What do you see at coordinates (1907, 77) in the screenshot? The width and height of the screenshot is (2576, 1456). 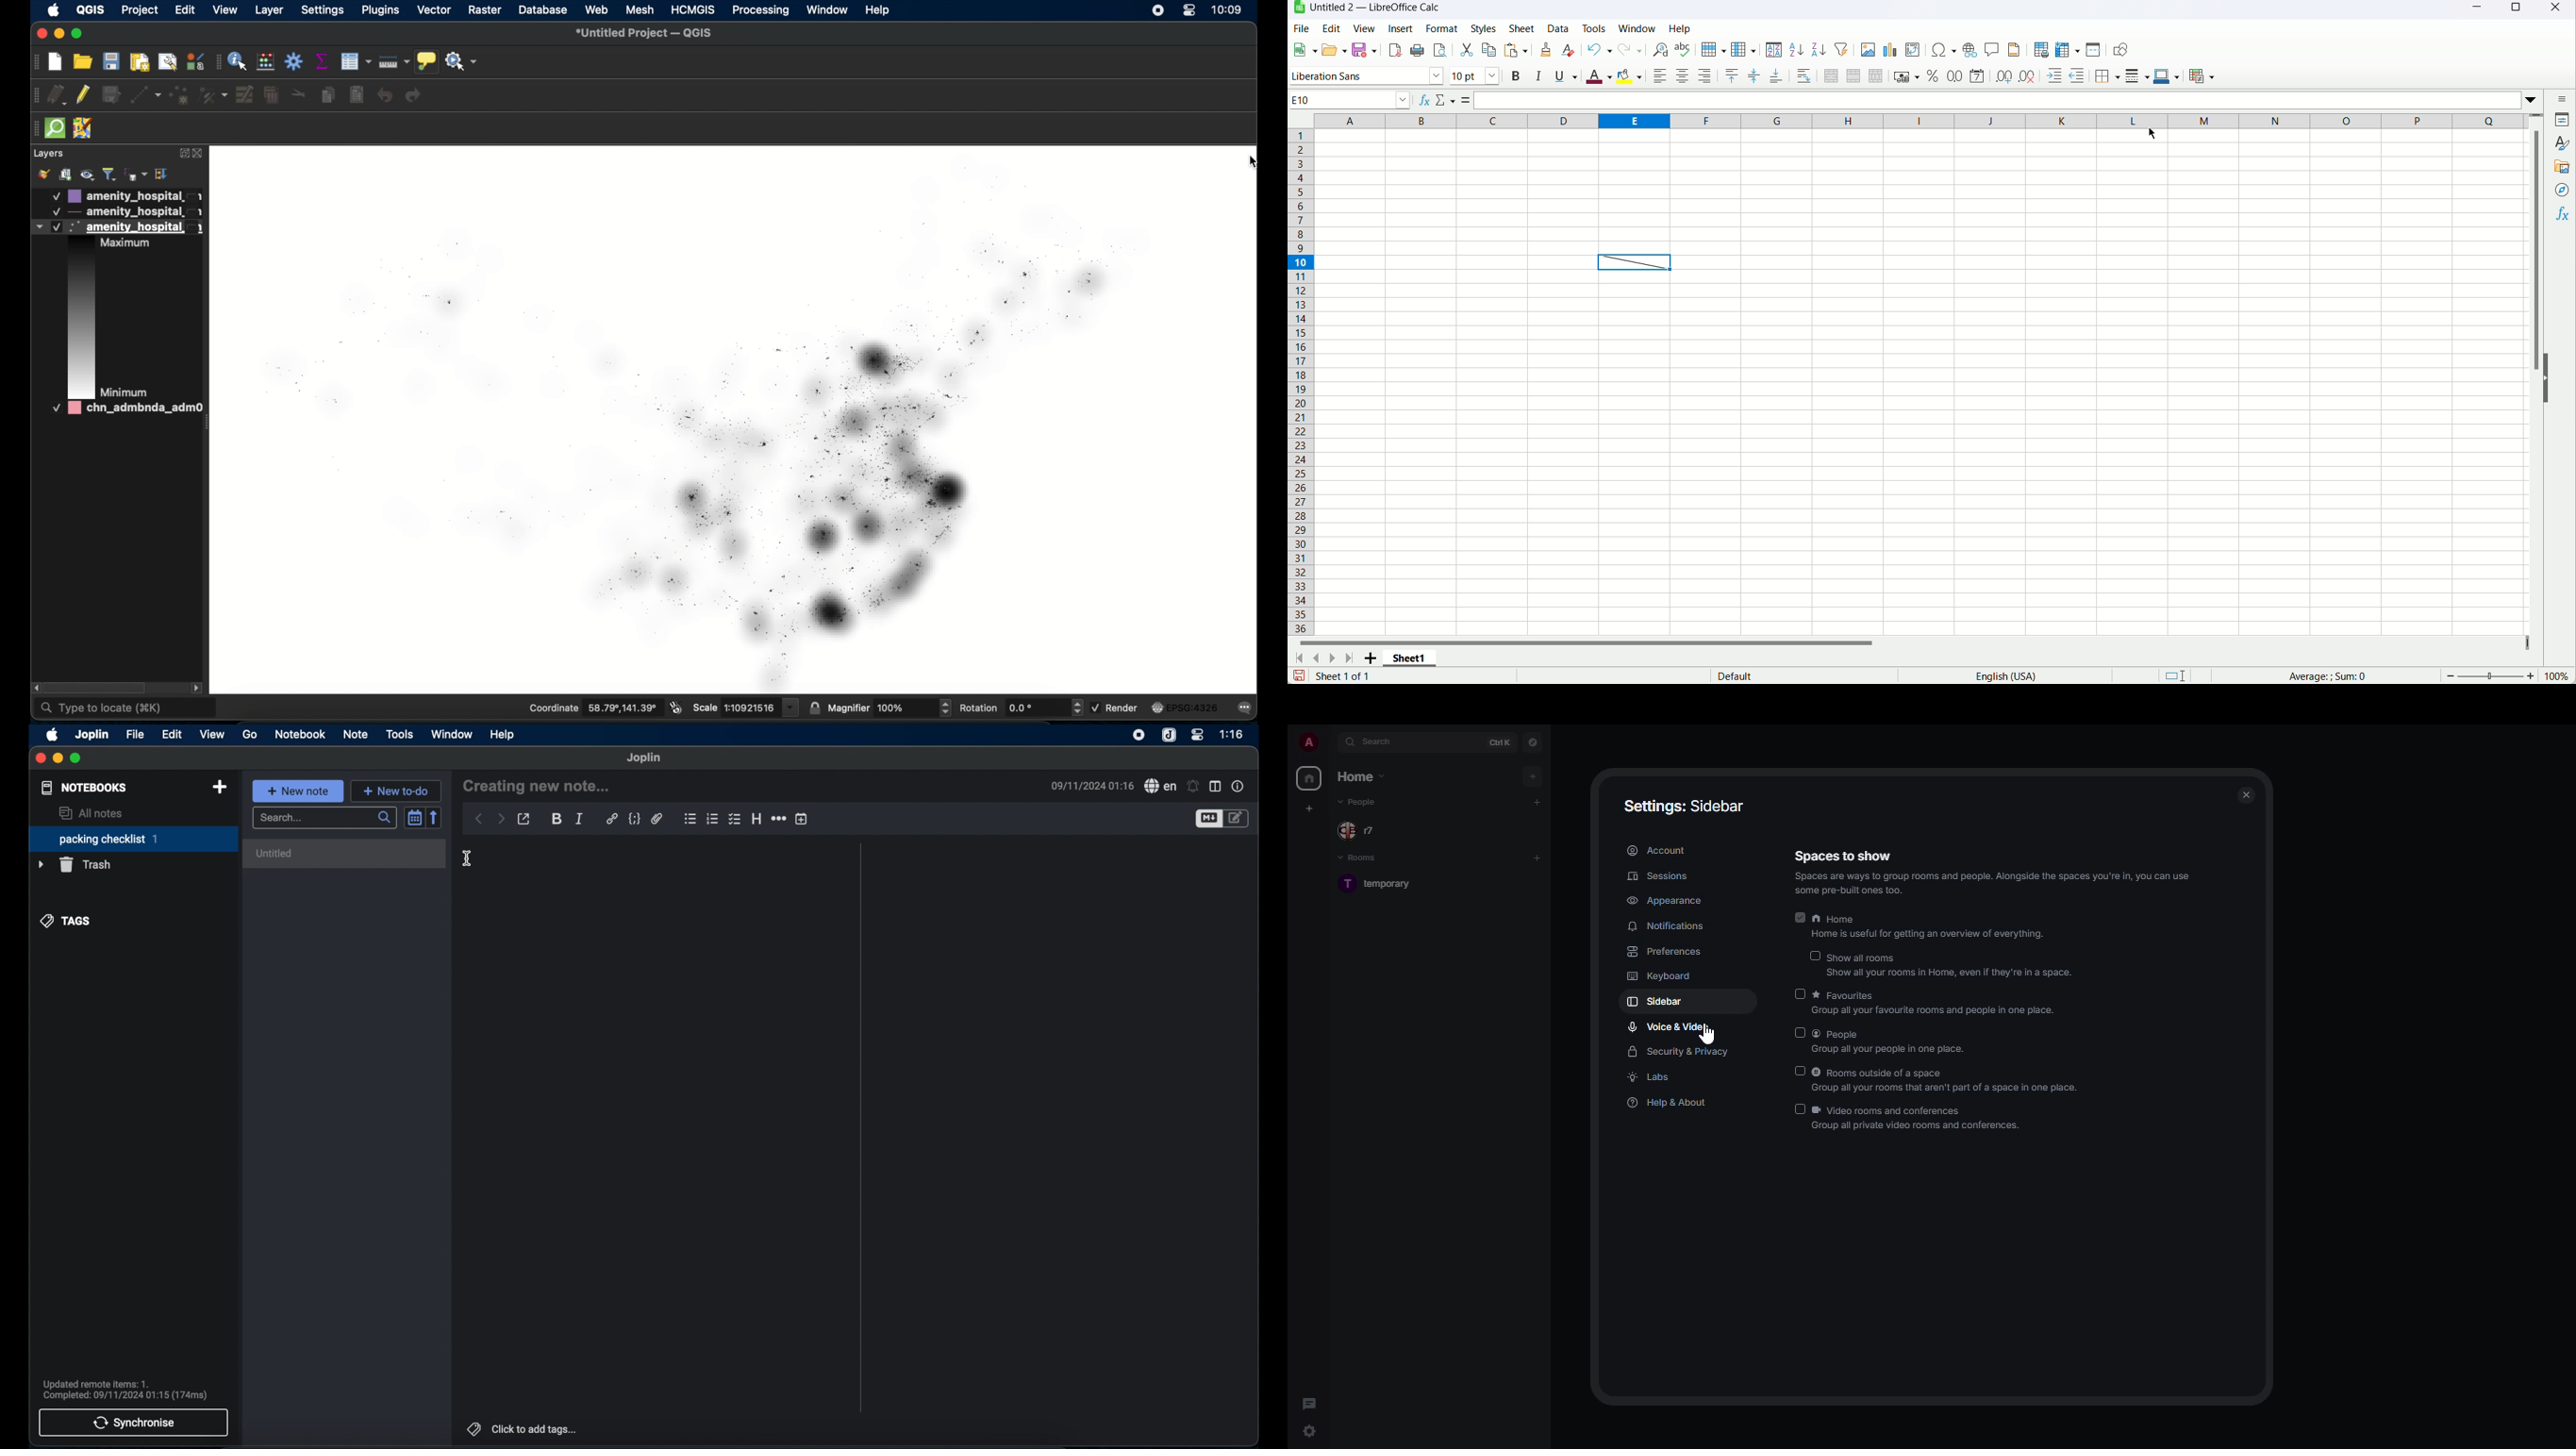 I see `Format as currency` at bounding box center [1907, 77].